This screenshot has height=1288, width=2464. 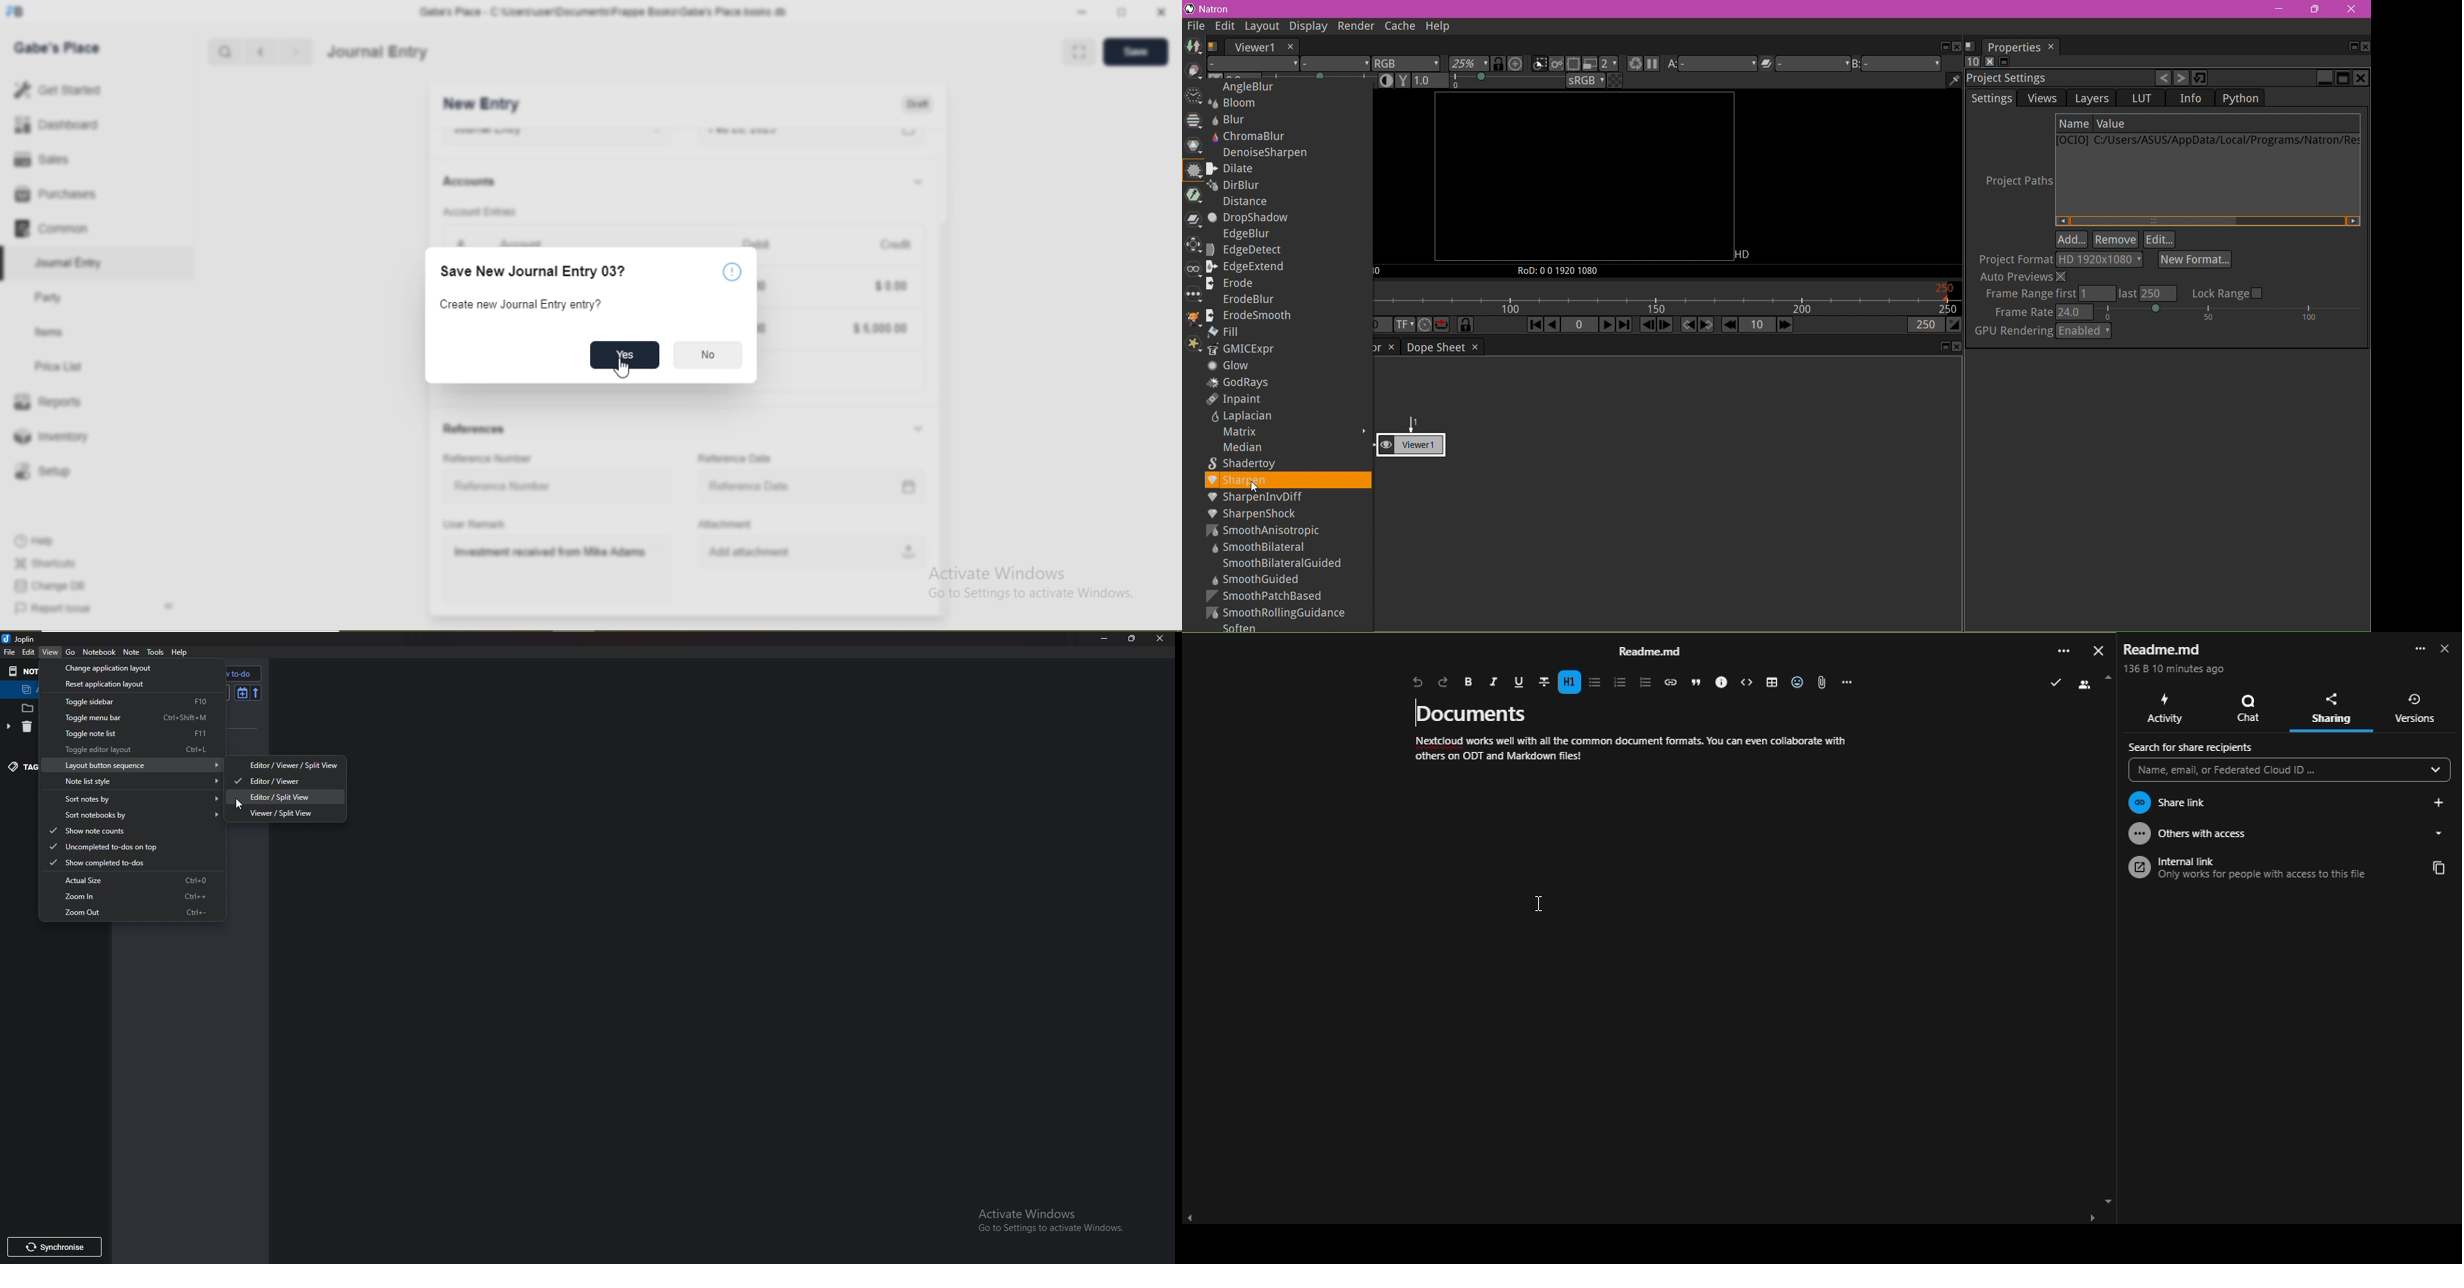 What do you see at coordinates (53, 1247) in the screenshot?
I see `Synchronize` at bounding box center [53, 1247].